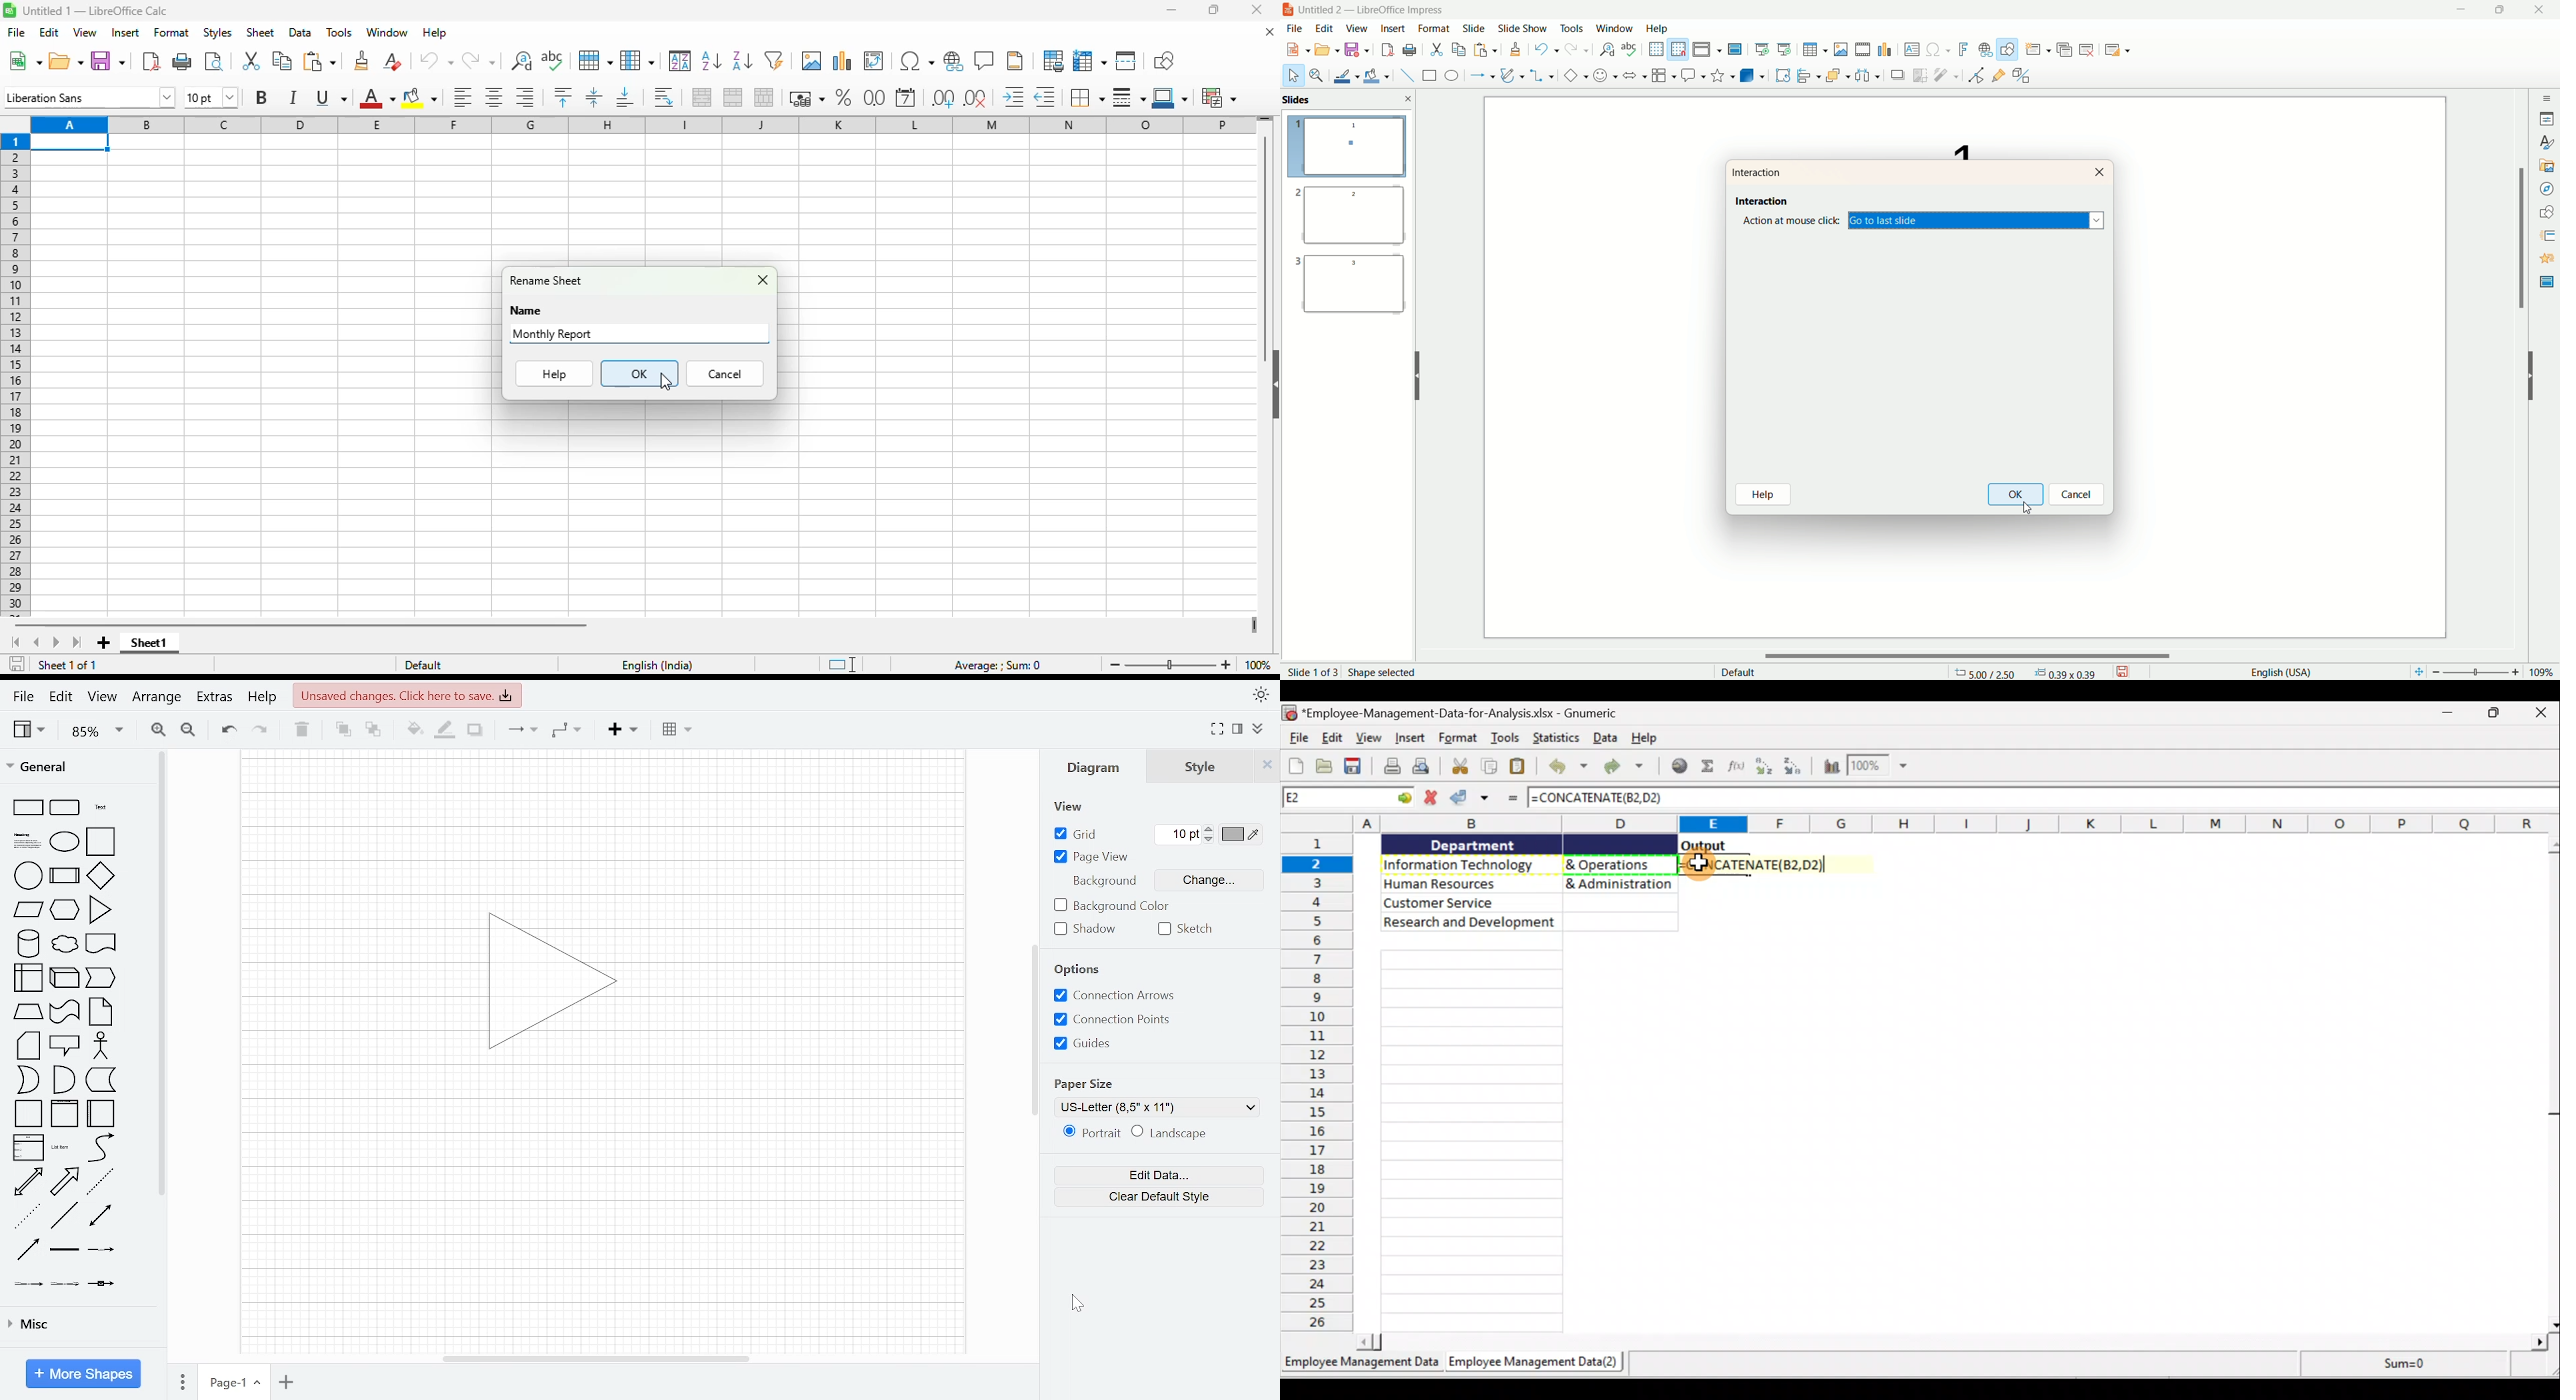 The image size is (2576, 1400). Describe the element at coordinates (2545, 96) in the screenshot. I see `sidebar settings` at that location.